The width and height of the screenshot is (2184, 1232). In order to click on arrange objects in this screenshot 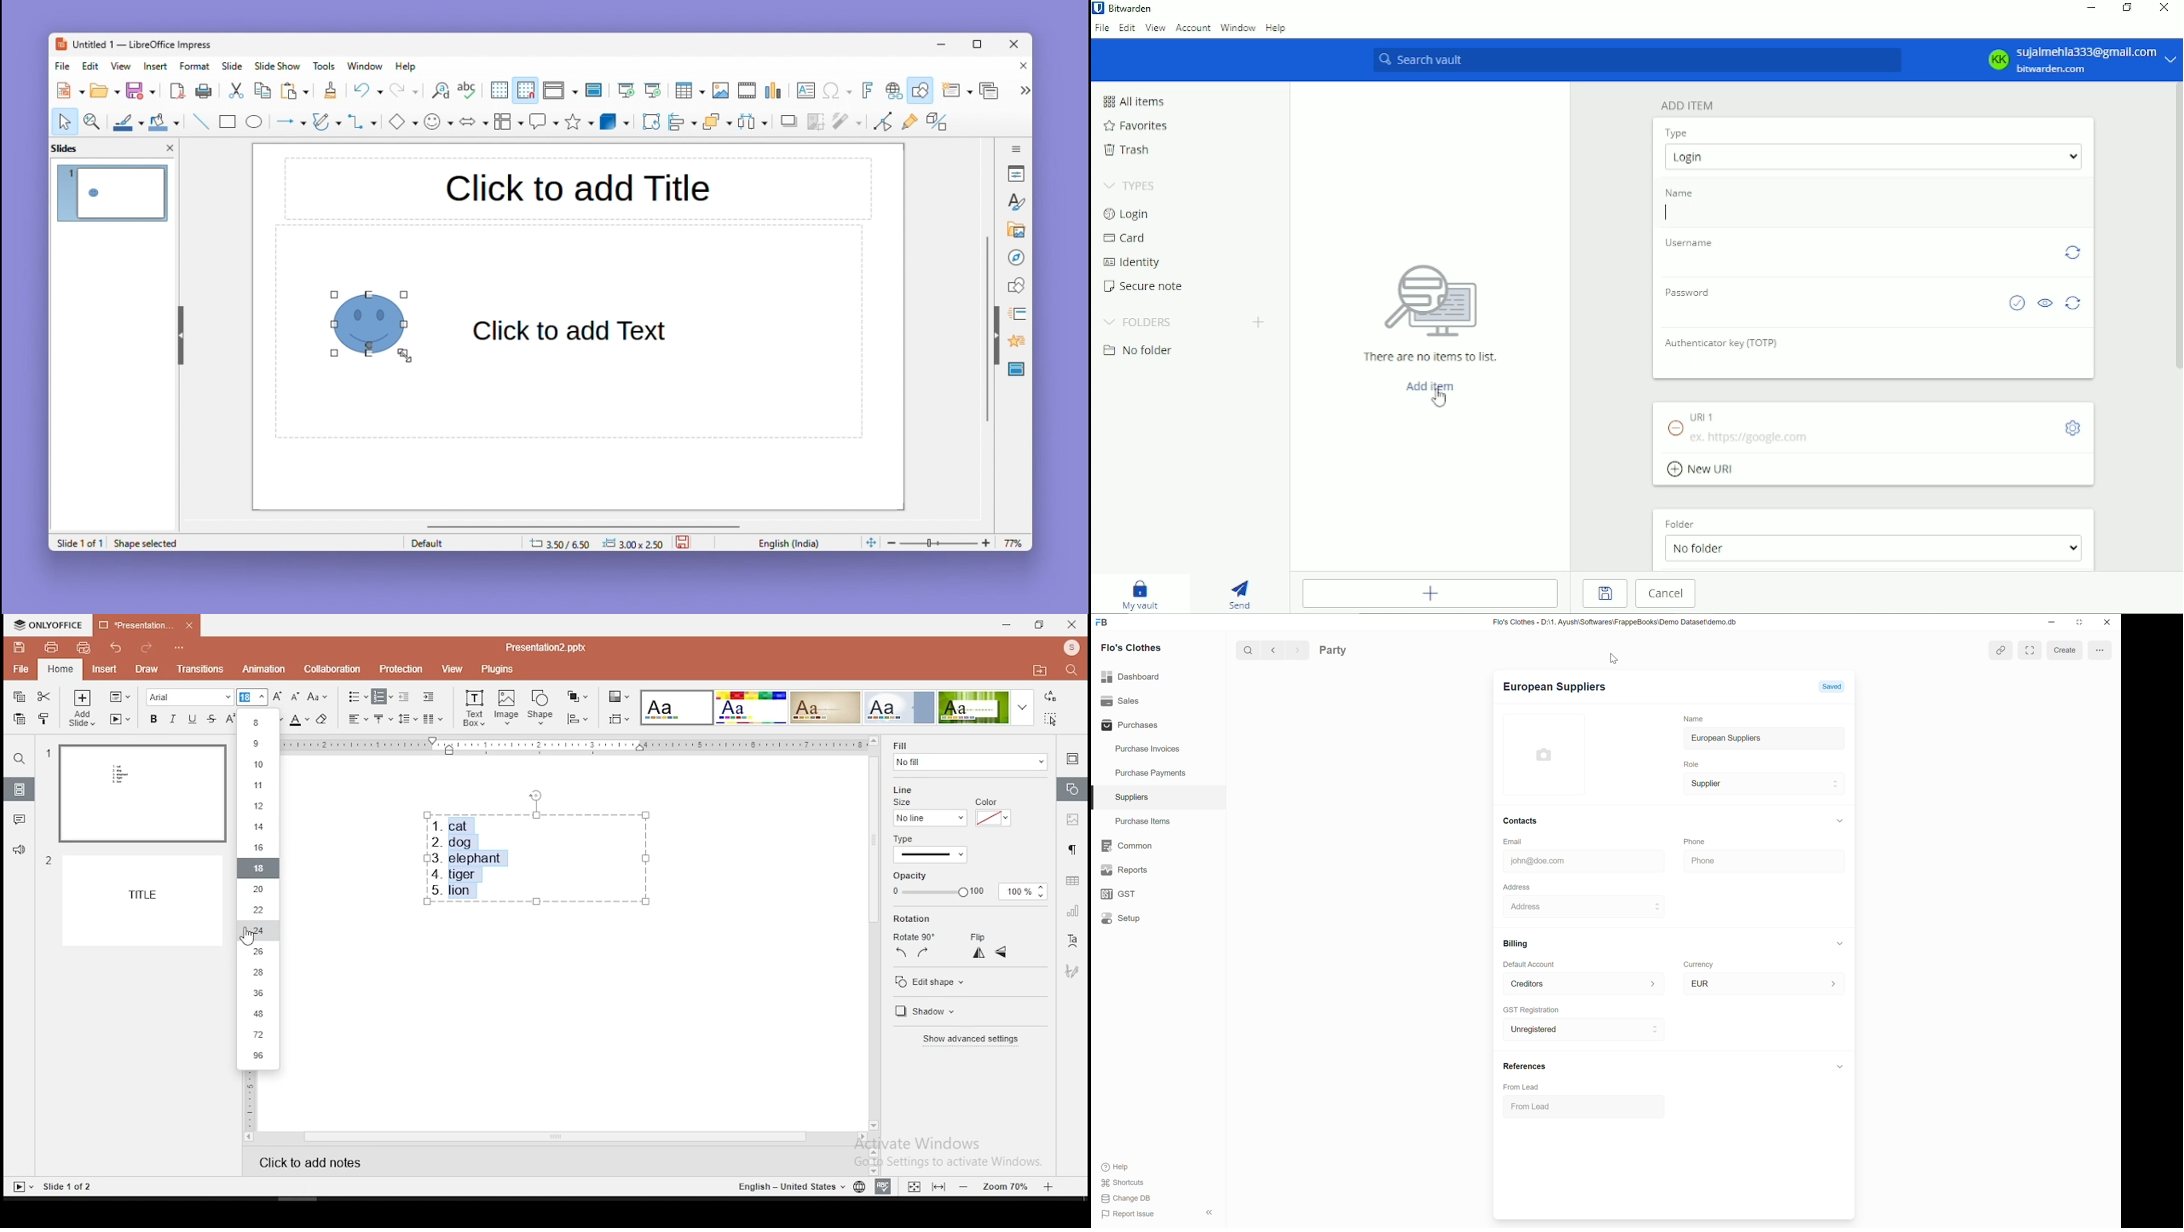, I will do `click(578, 698)`.